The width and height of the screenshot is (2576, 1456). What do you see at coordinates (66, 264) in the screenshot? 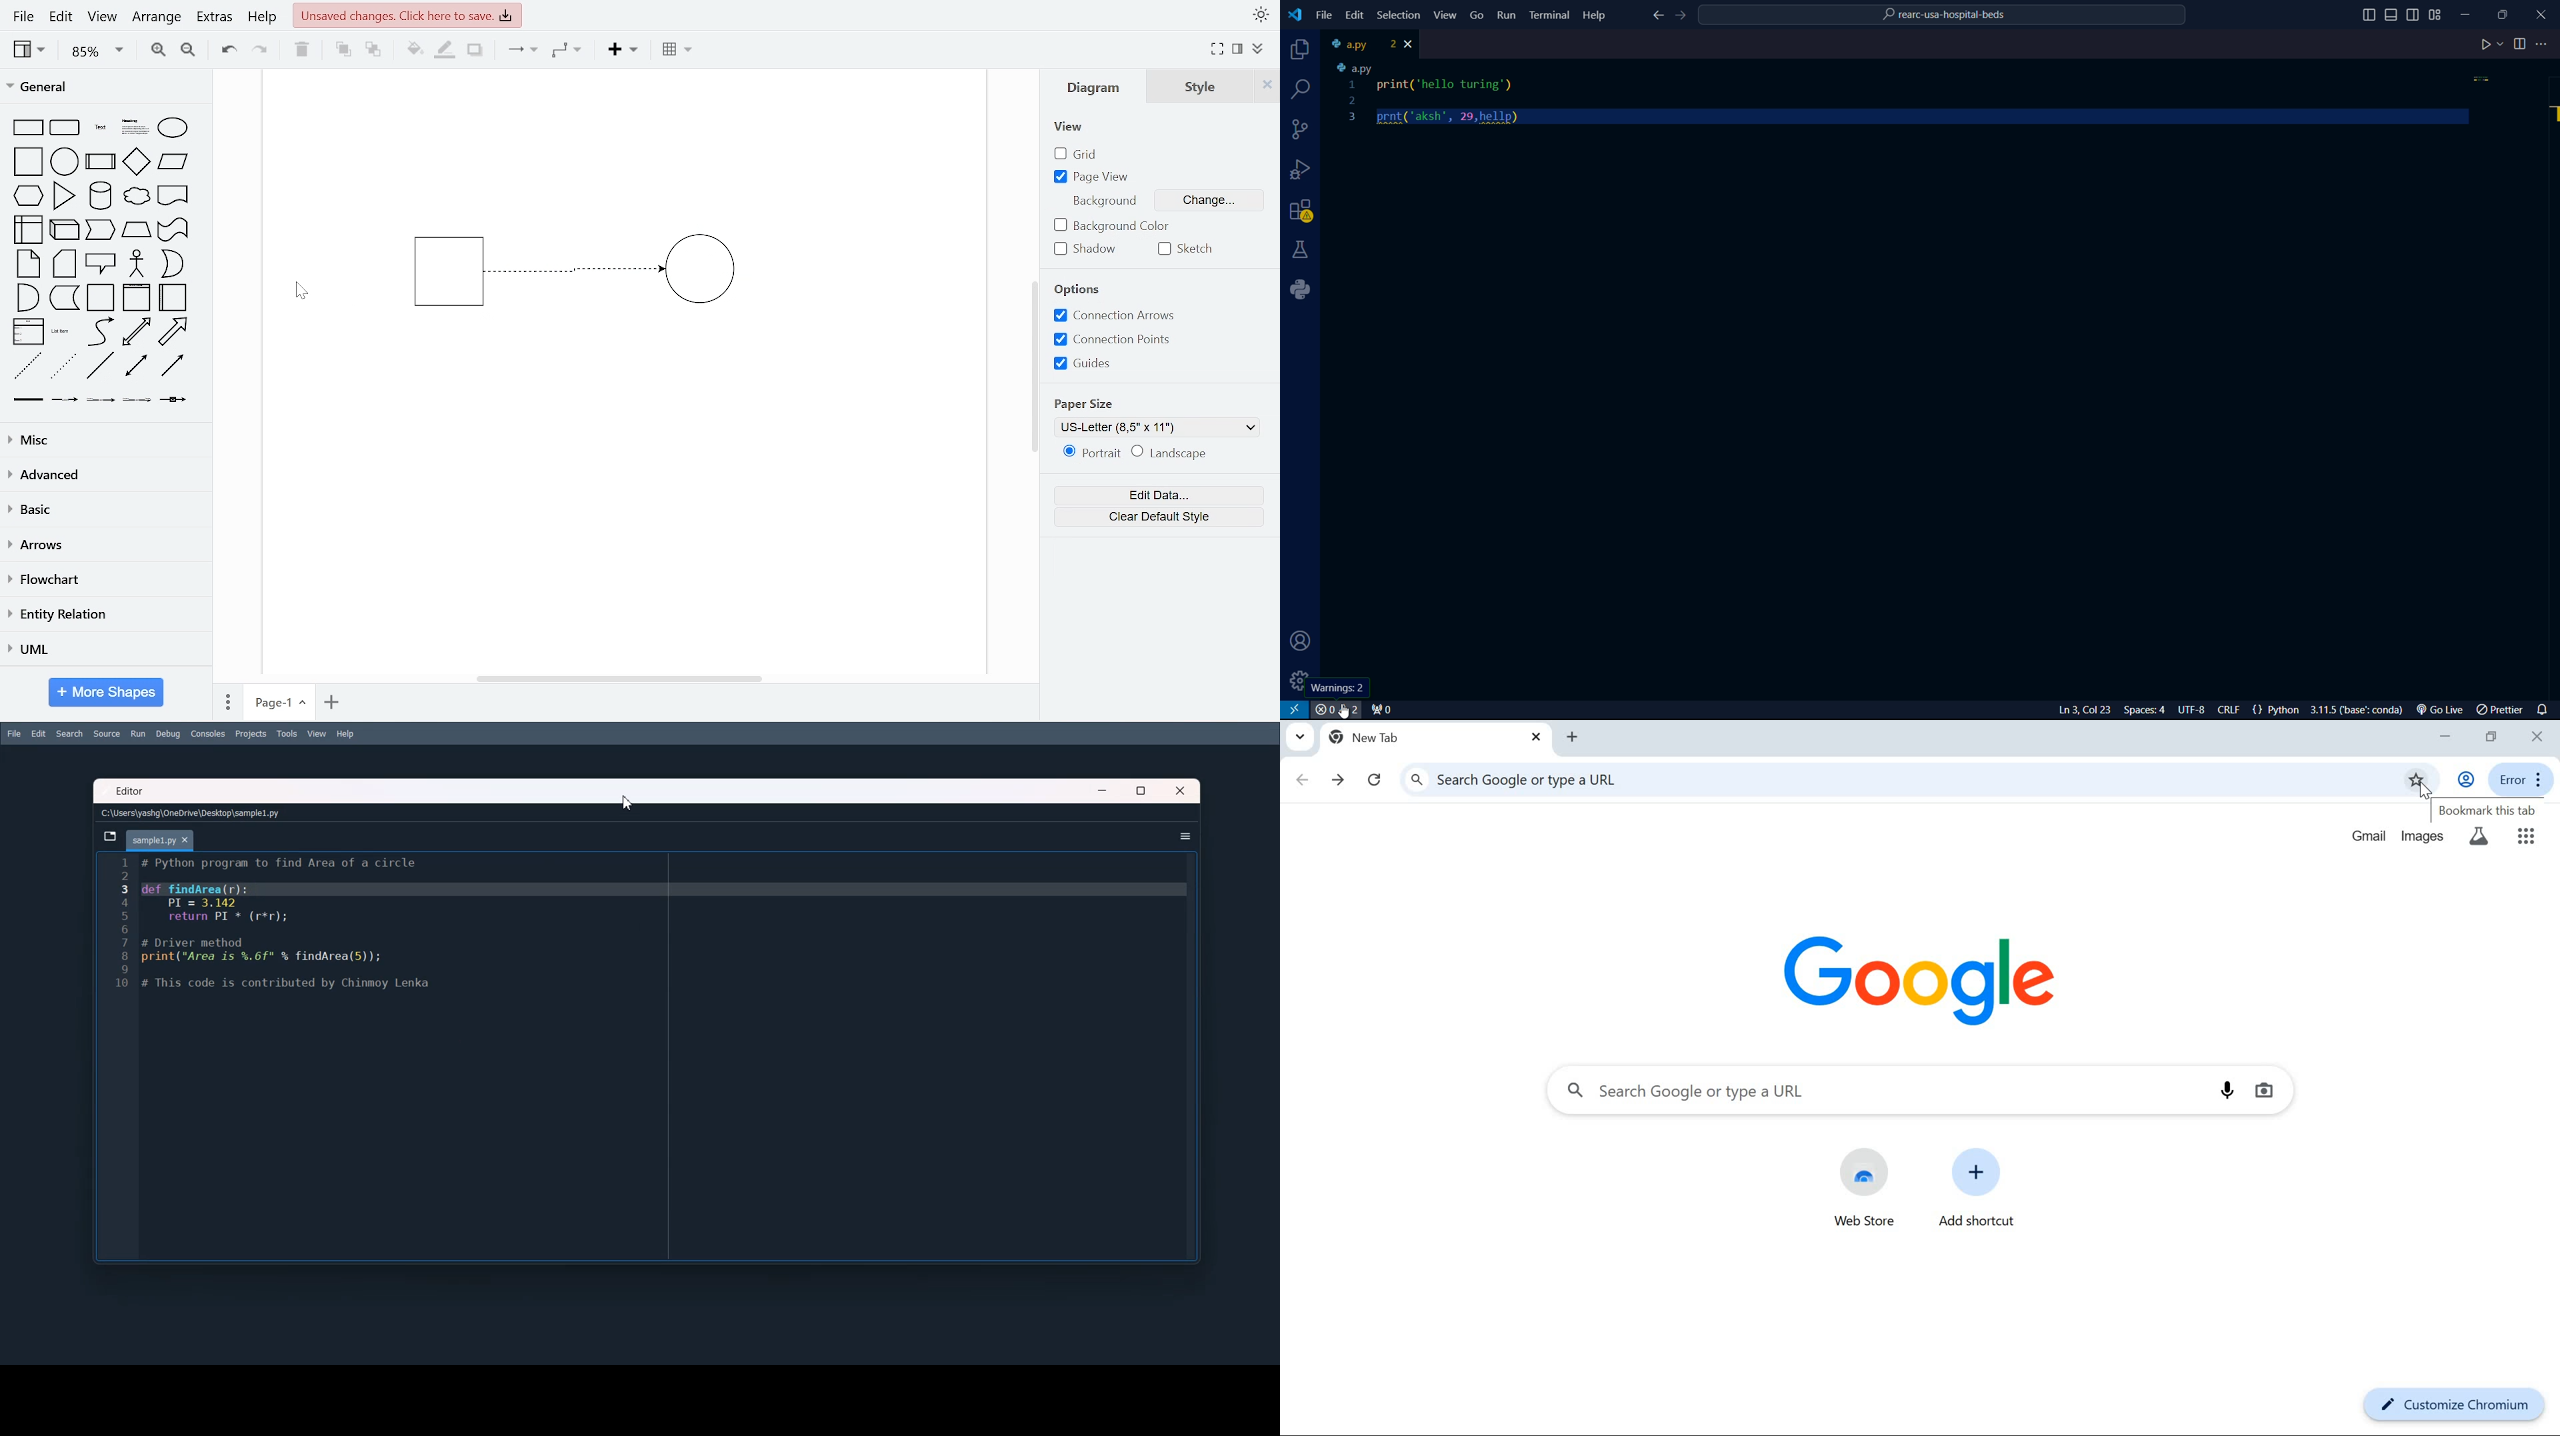
I see `card` at bounding box center [66, 264].